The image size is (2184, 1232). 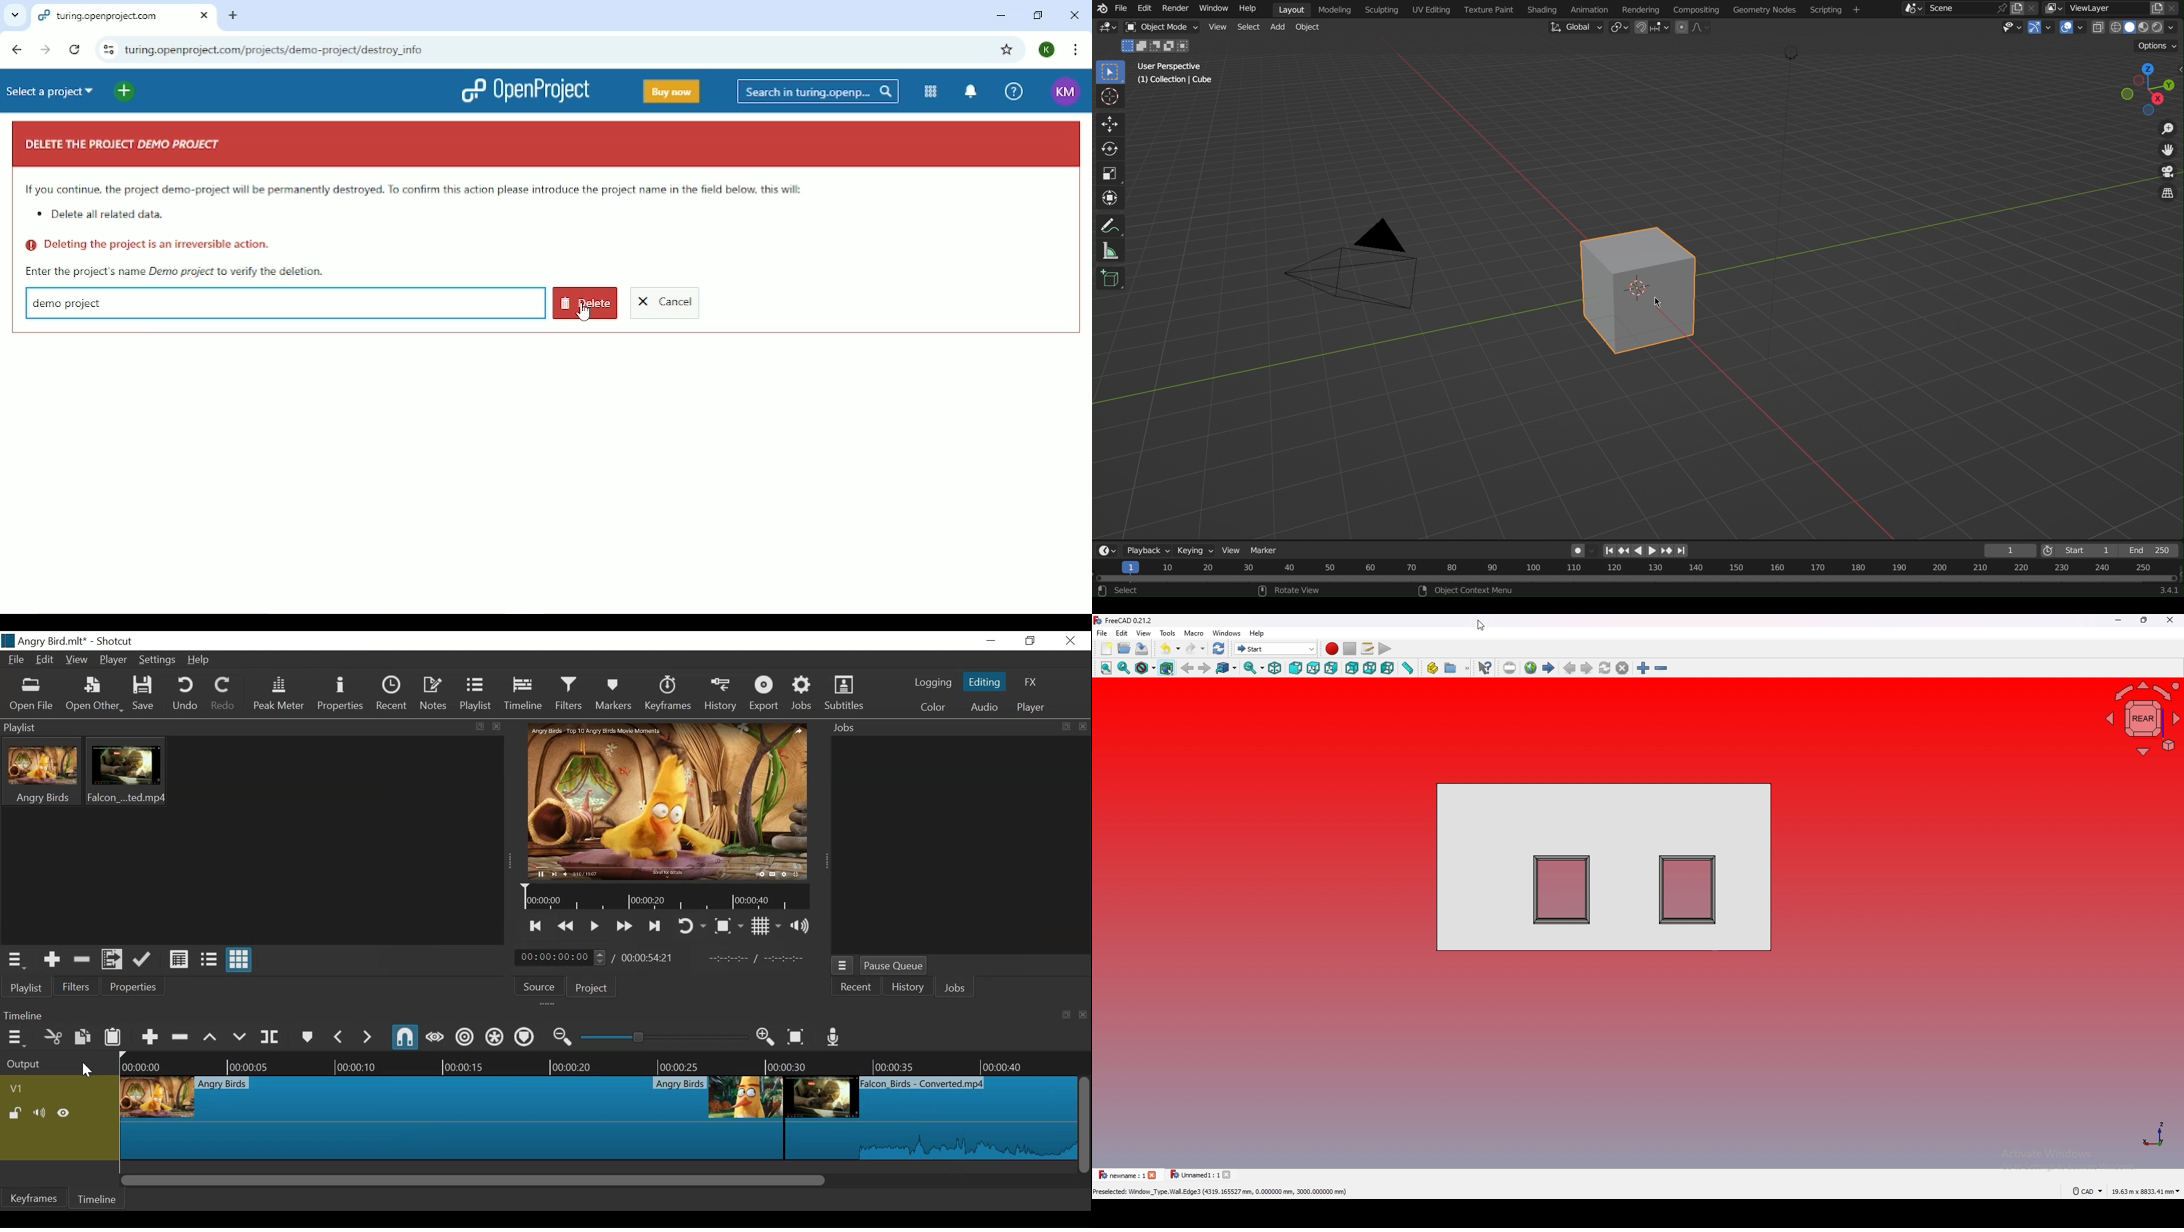 What do you see at coordinates (1232, 551) in the screenshot?
I see `View` at bounding box center [1232, 551].